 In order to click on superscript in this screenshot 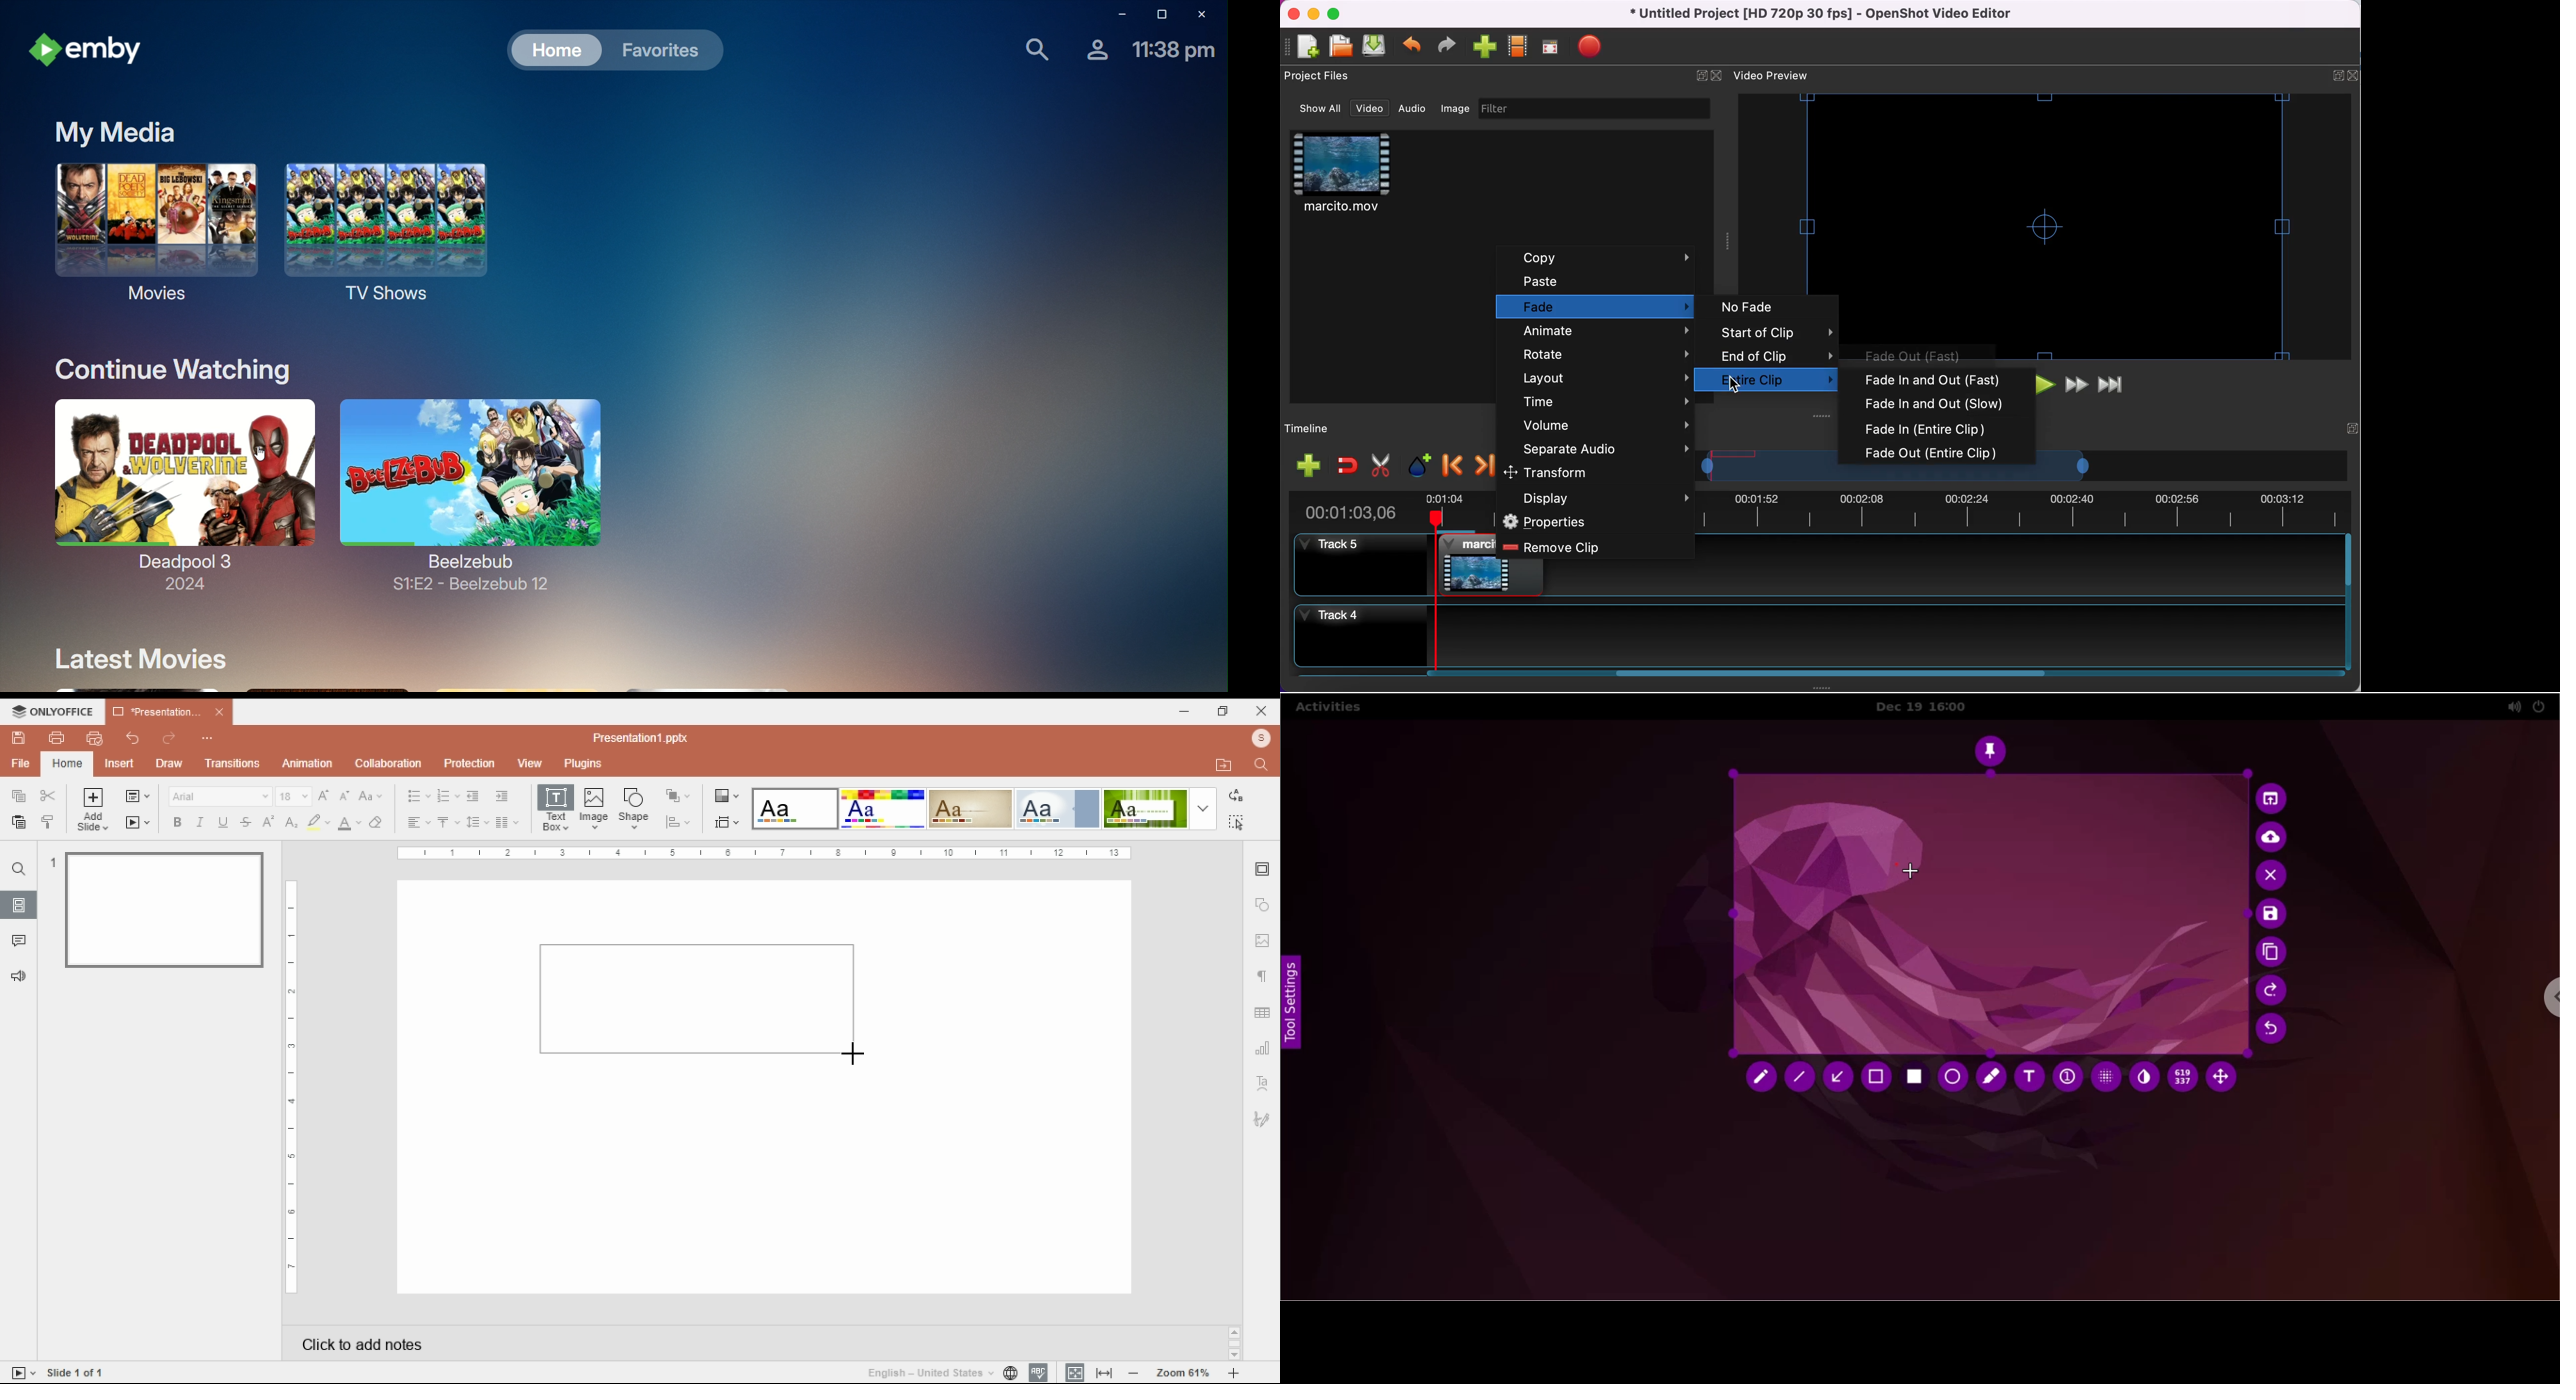, I will do `click(268, 822)`.